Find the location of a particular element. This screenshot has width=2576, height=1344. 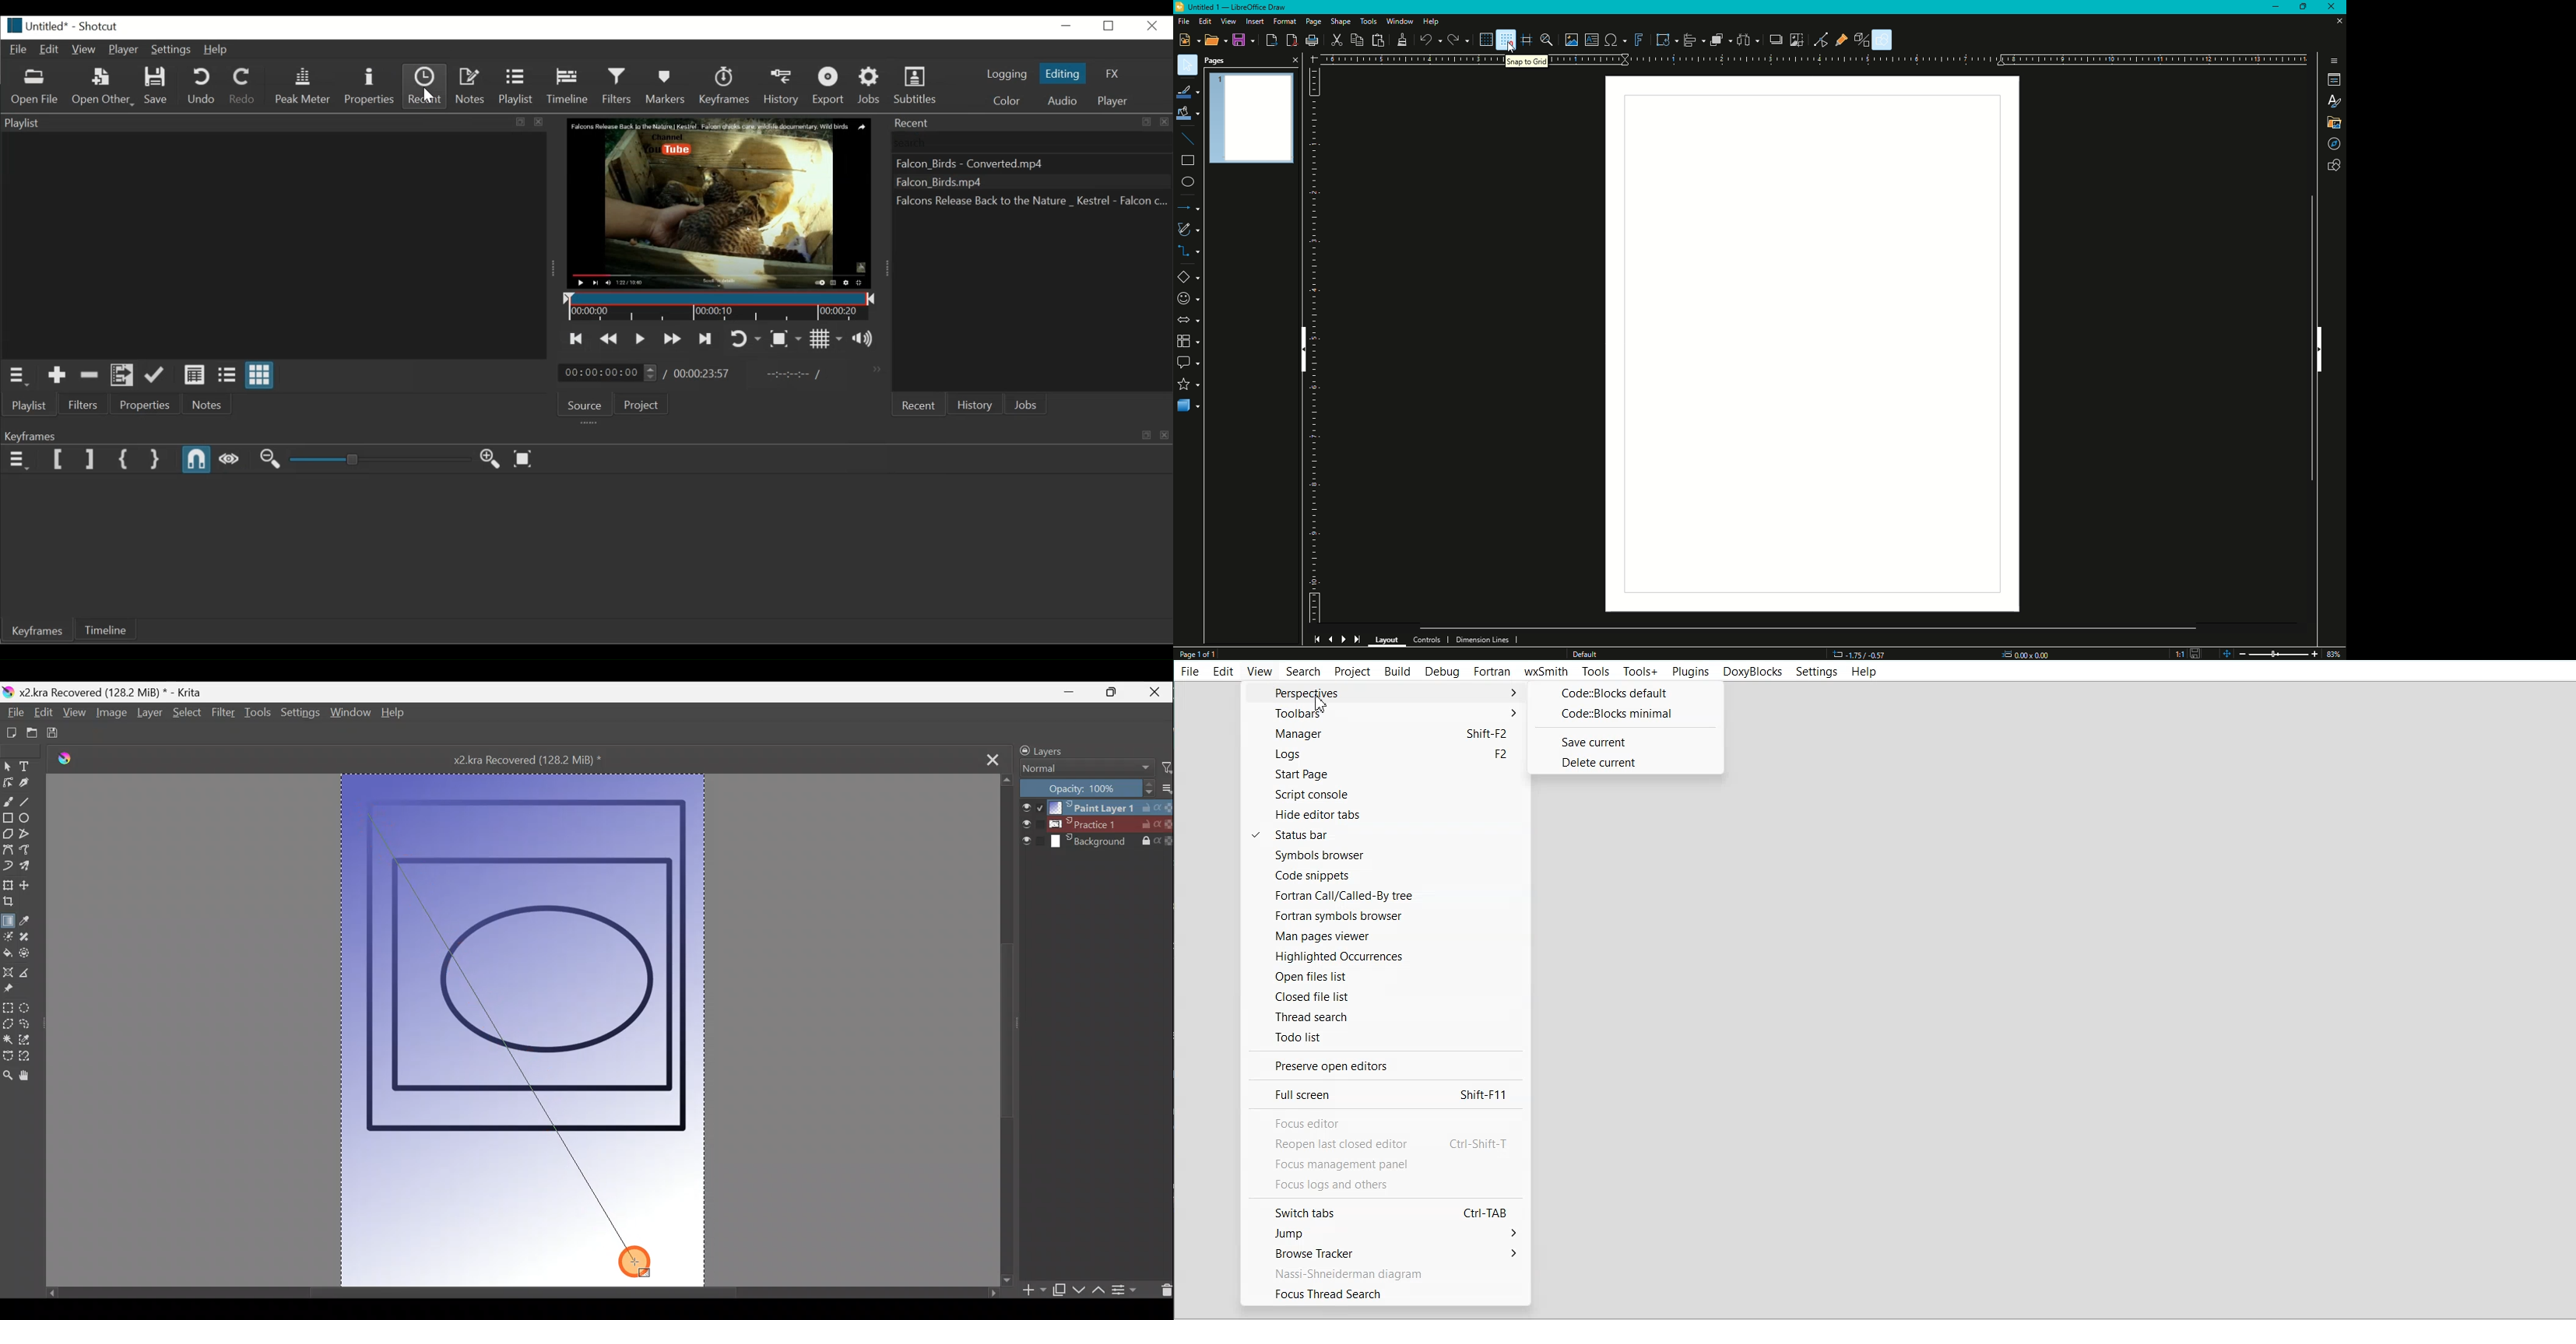

Cursor is located at coordinates (427, 96).